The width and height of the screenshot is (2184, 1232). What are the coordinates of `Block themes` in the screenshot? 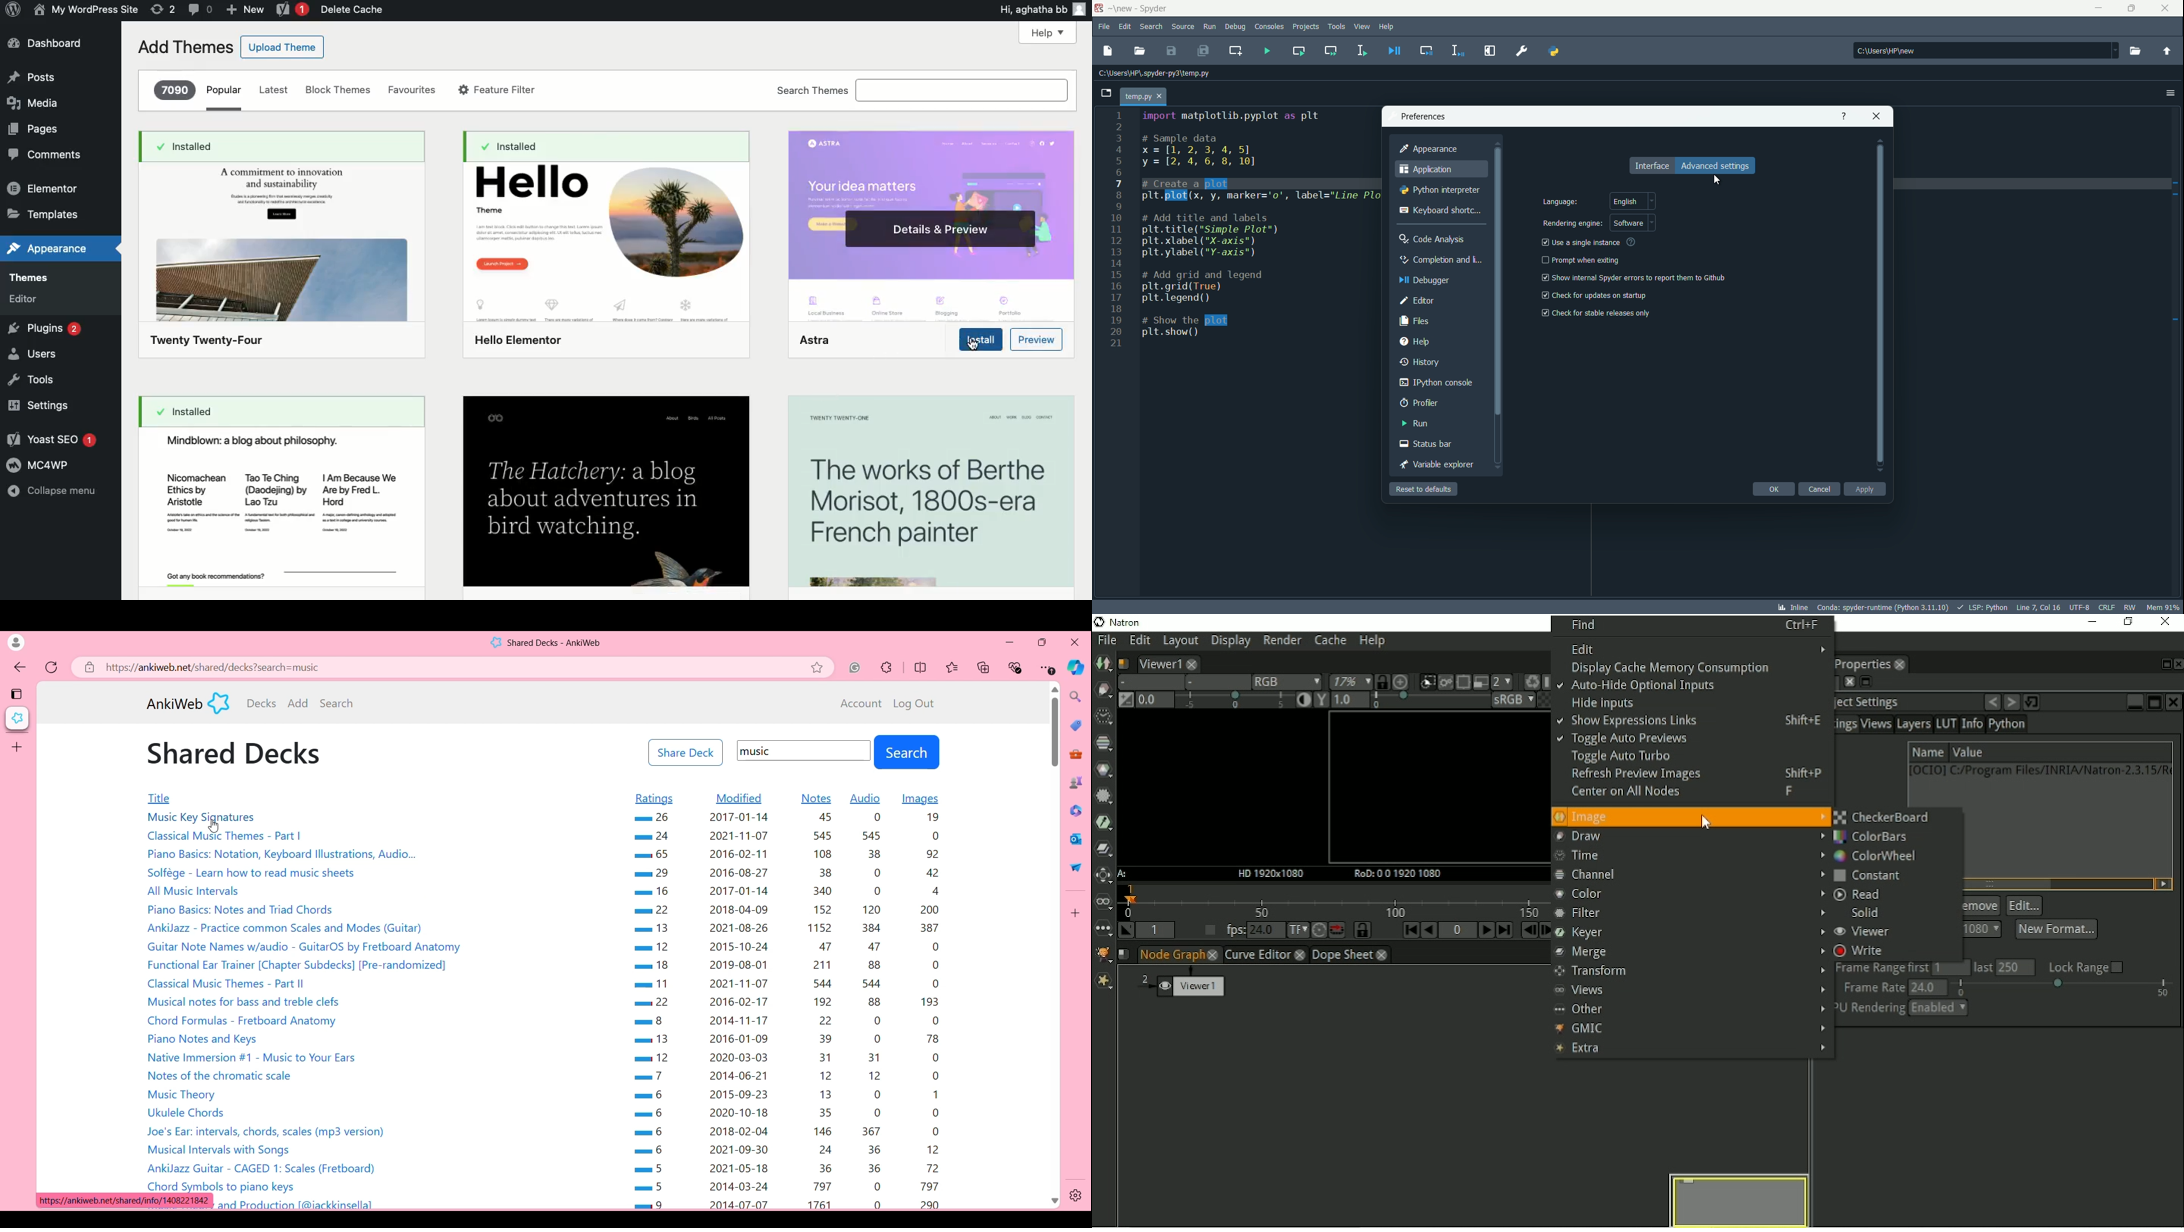 It's located at (337, 90).